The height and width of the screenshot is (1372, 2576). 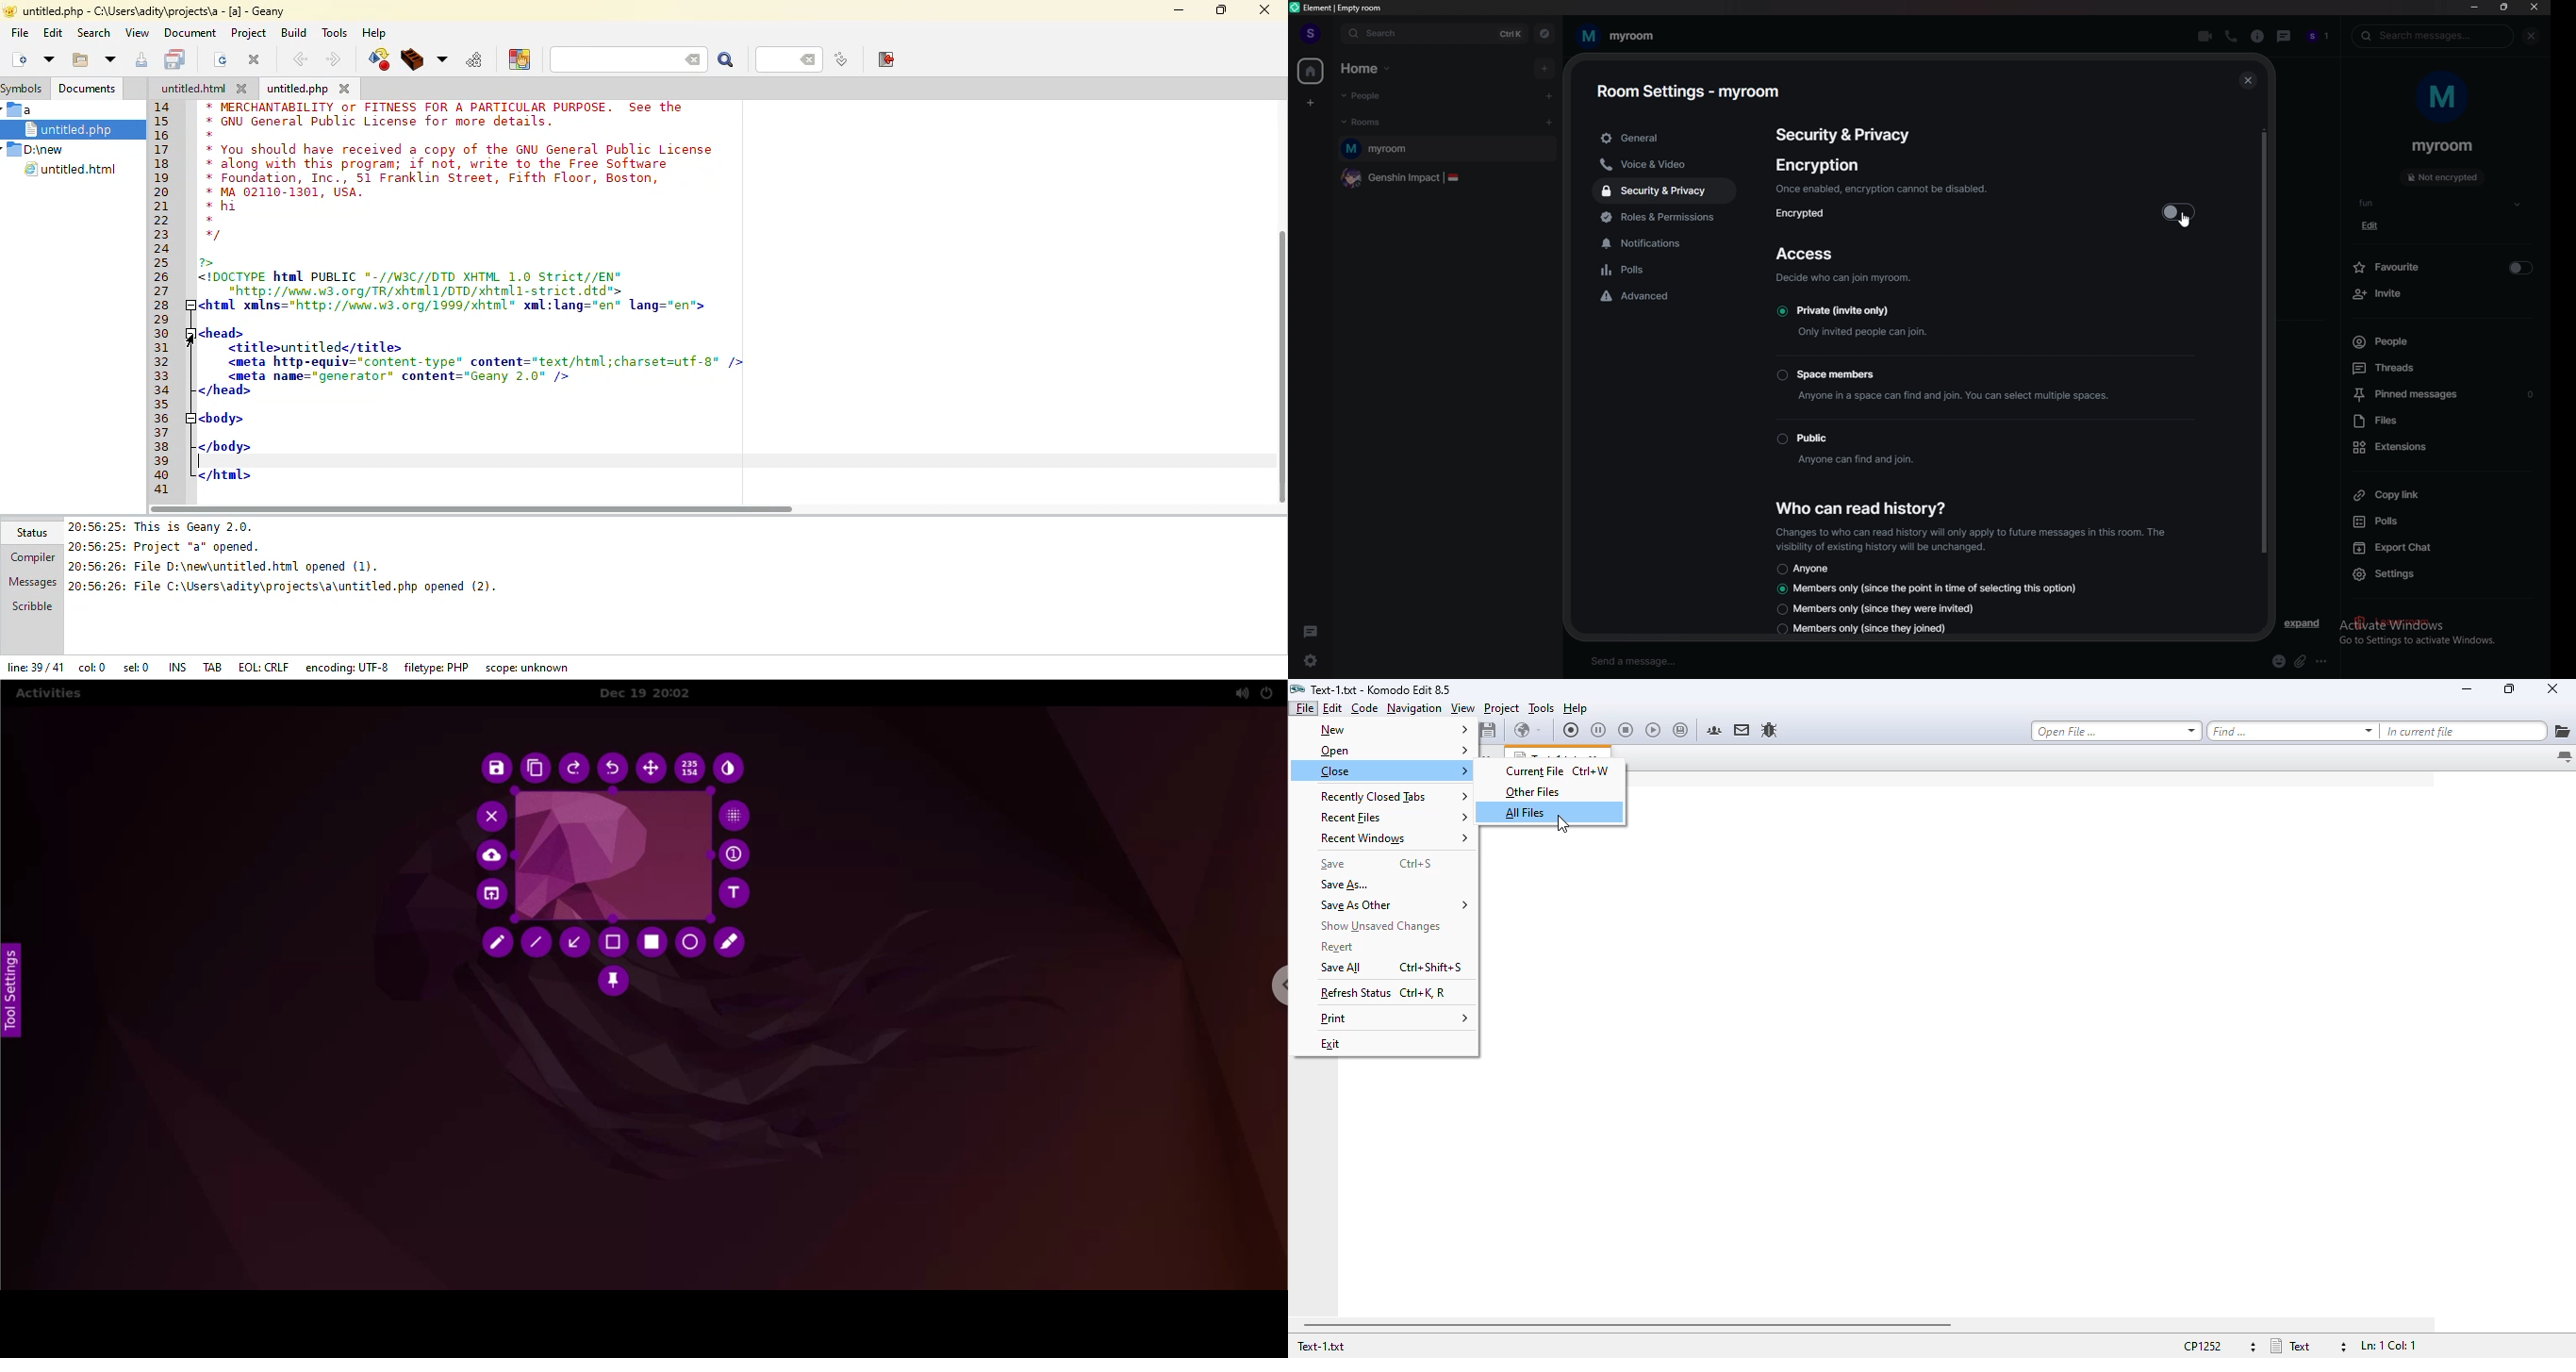 What do you see at coordinates (88, 88) in the screenshot?
I see `documents` at bounding box center [88, 88].